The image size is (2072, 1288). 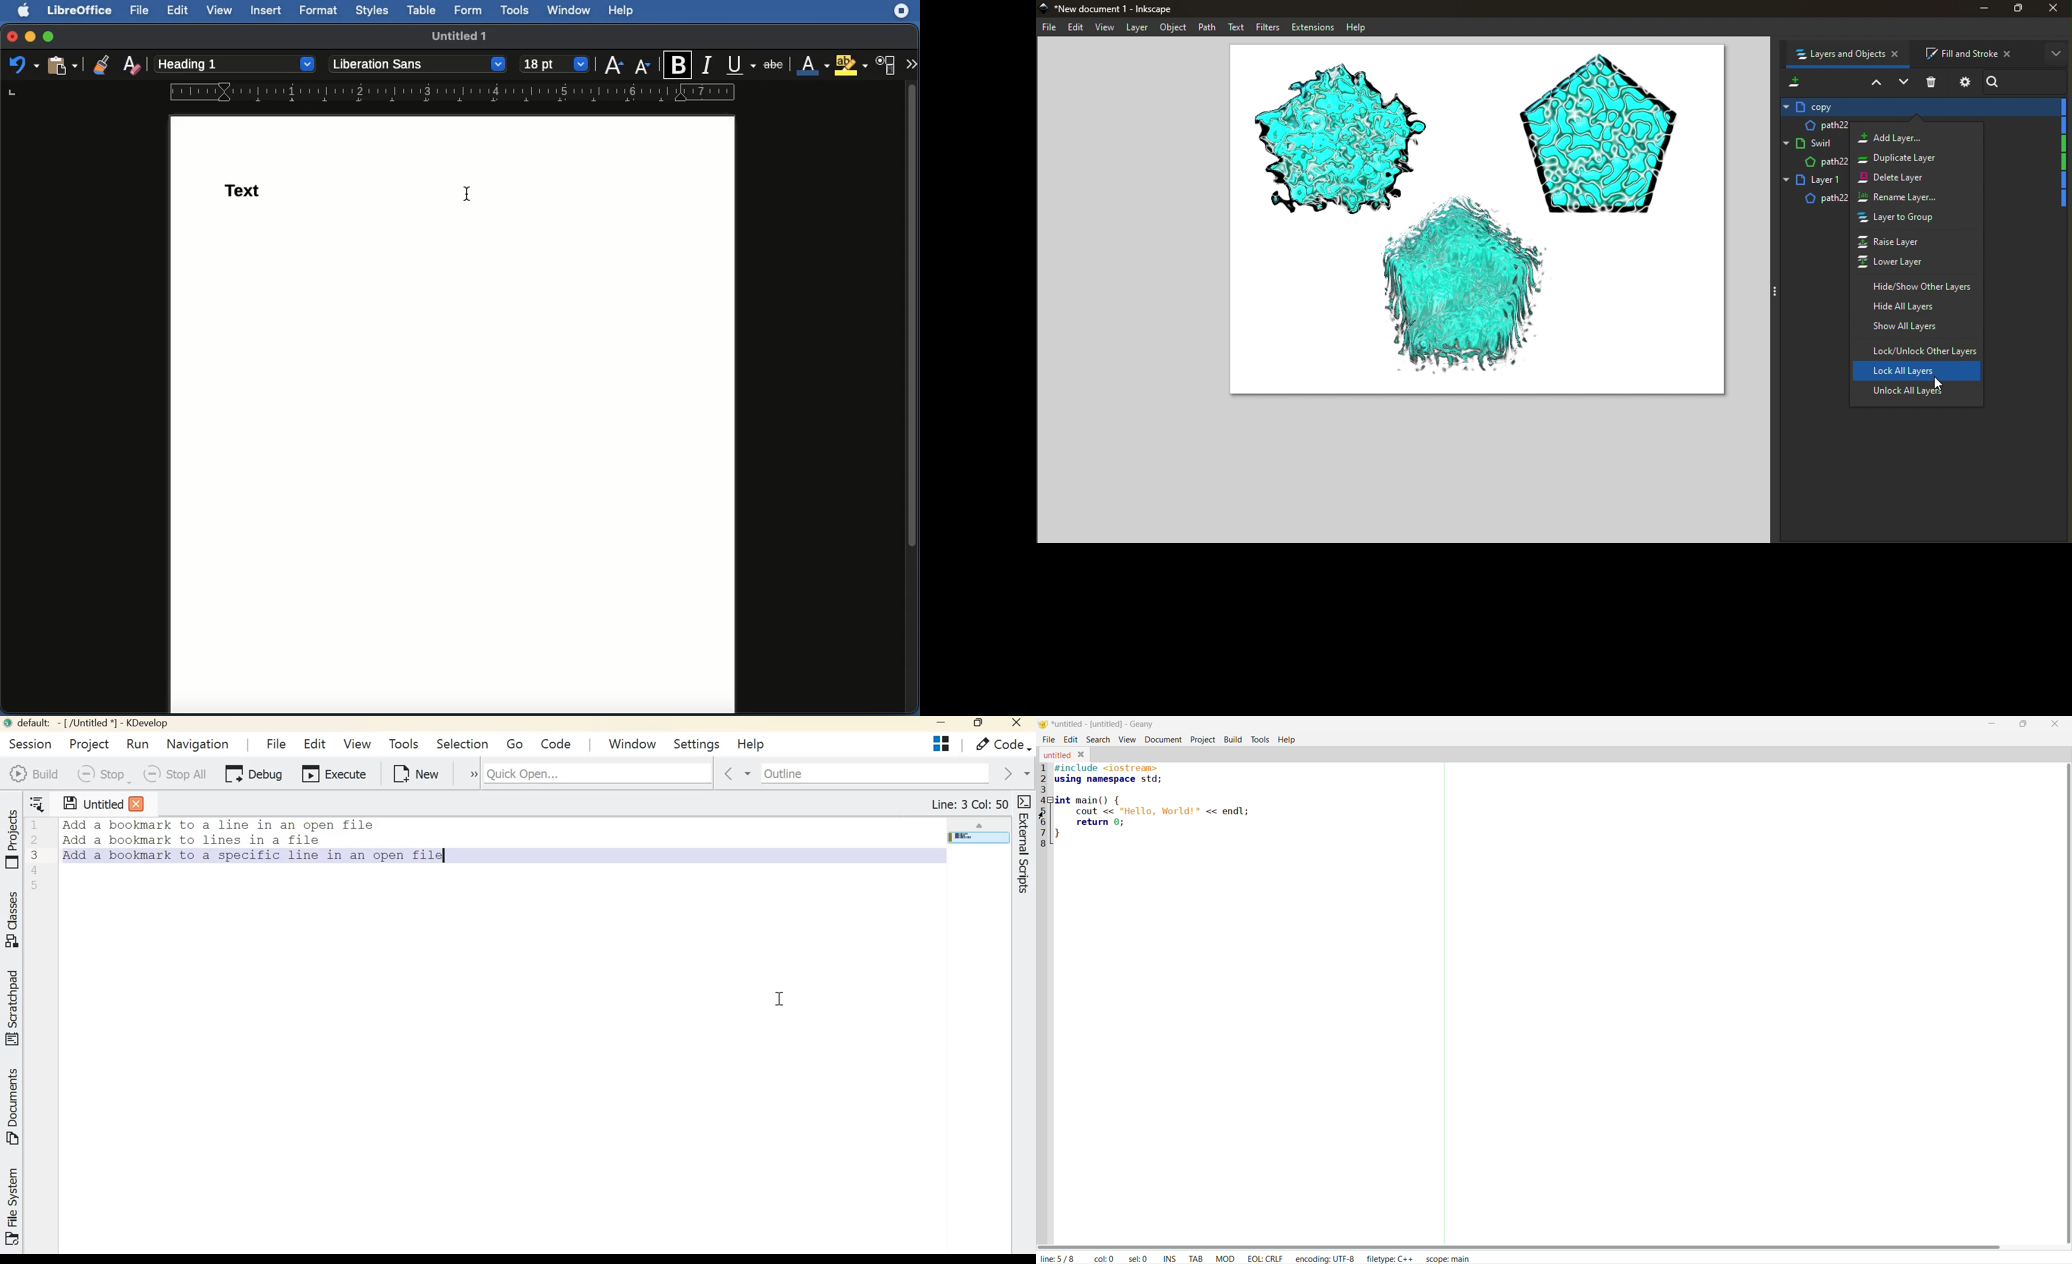 What do you see at coordinates (2028, 80) in the screenshot?
I see `Search bar` at bounding box center [2028, 80].